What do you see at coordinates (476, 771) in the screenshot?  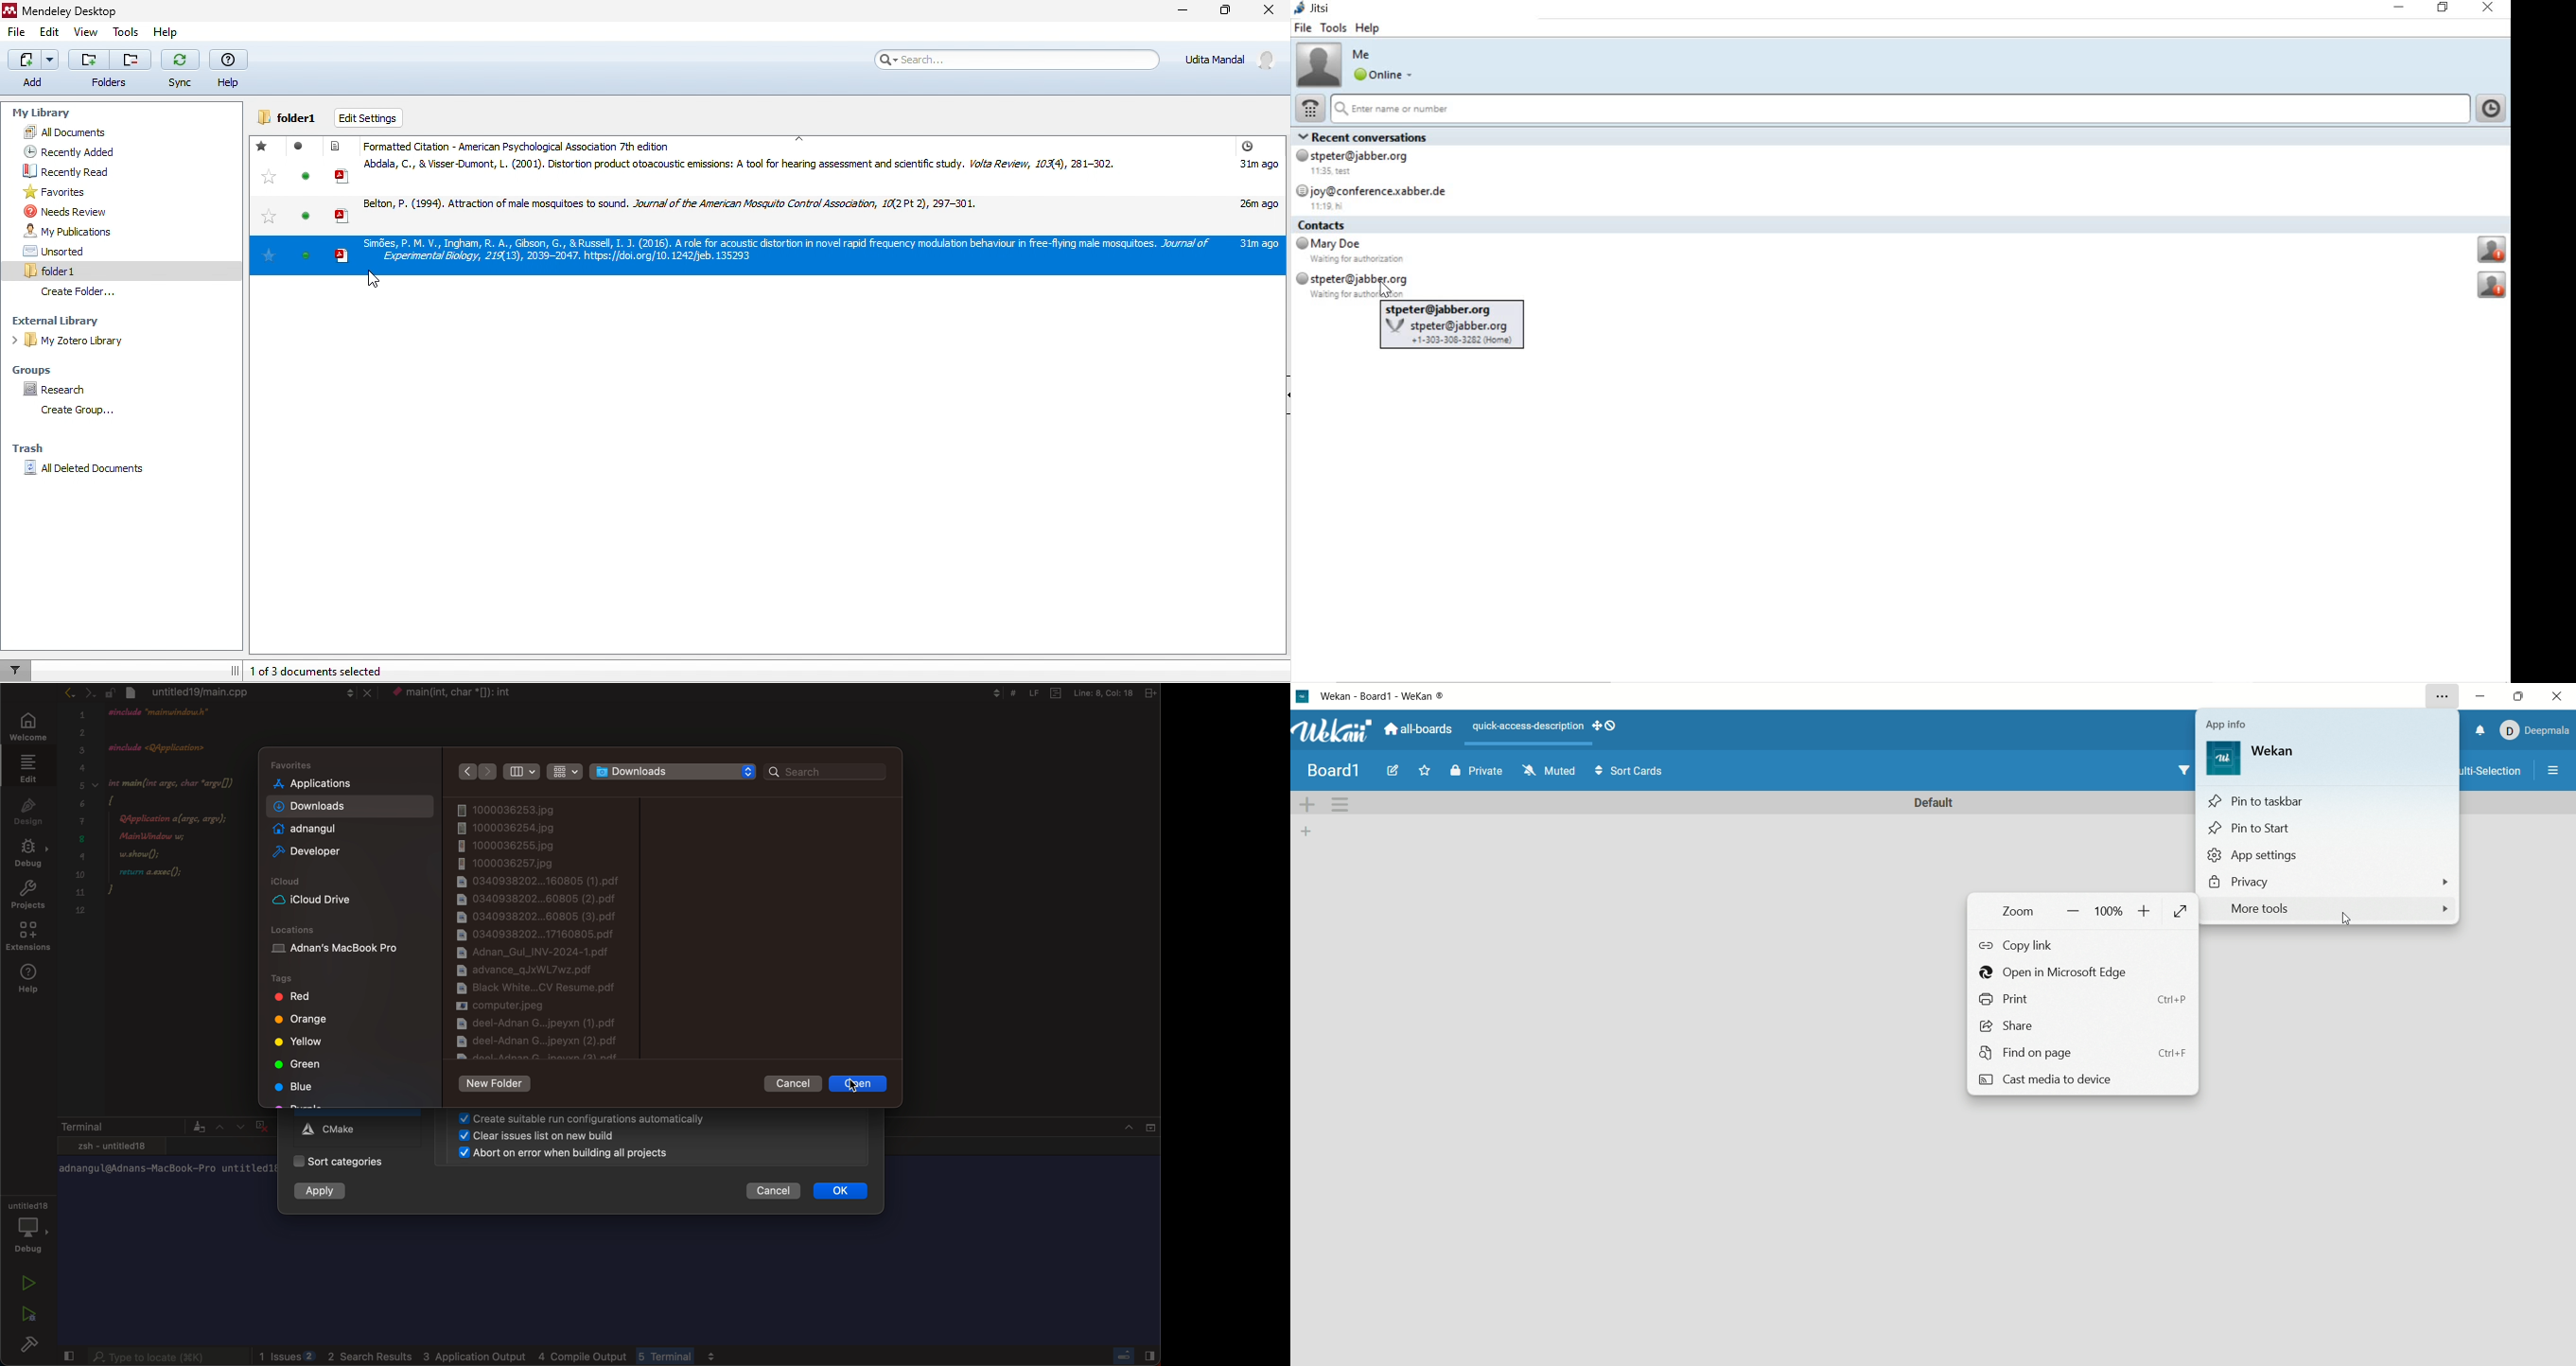 I see `arrows` at bounding box center [476, 771].